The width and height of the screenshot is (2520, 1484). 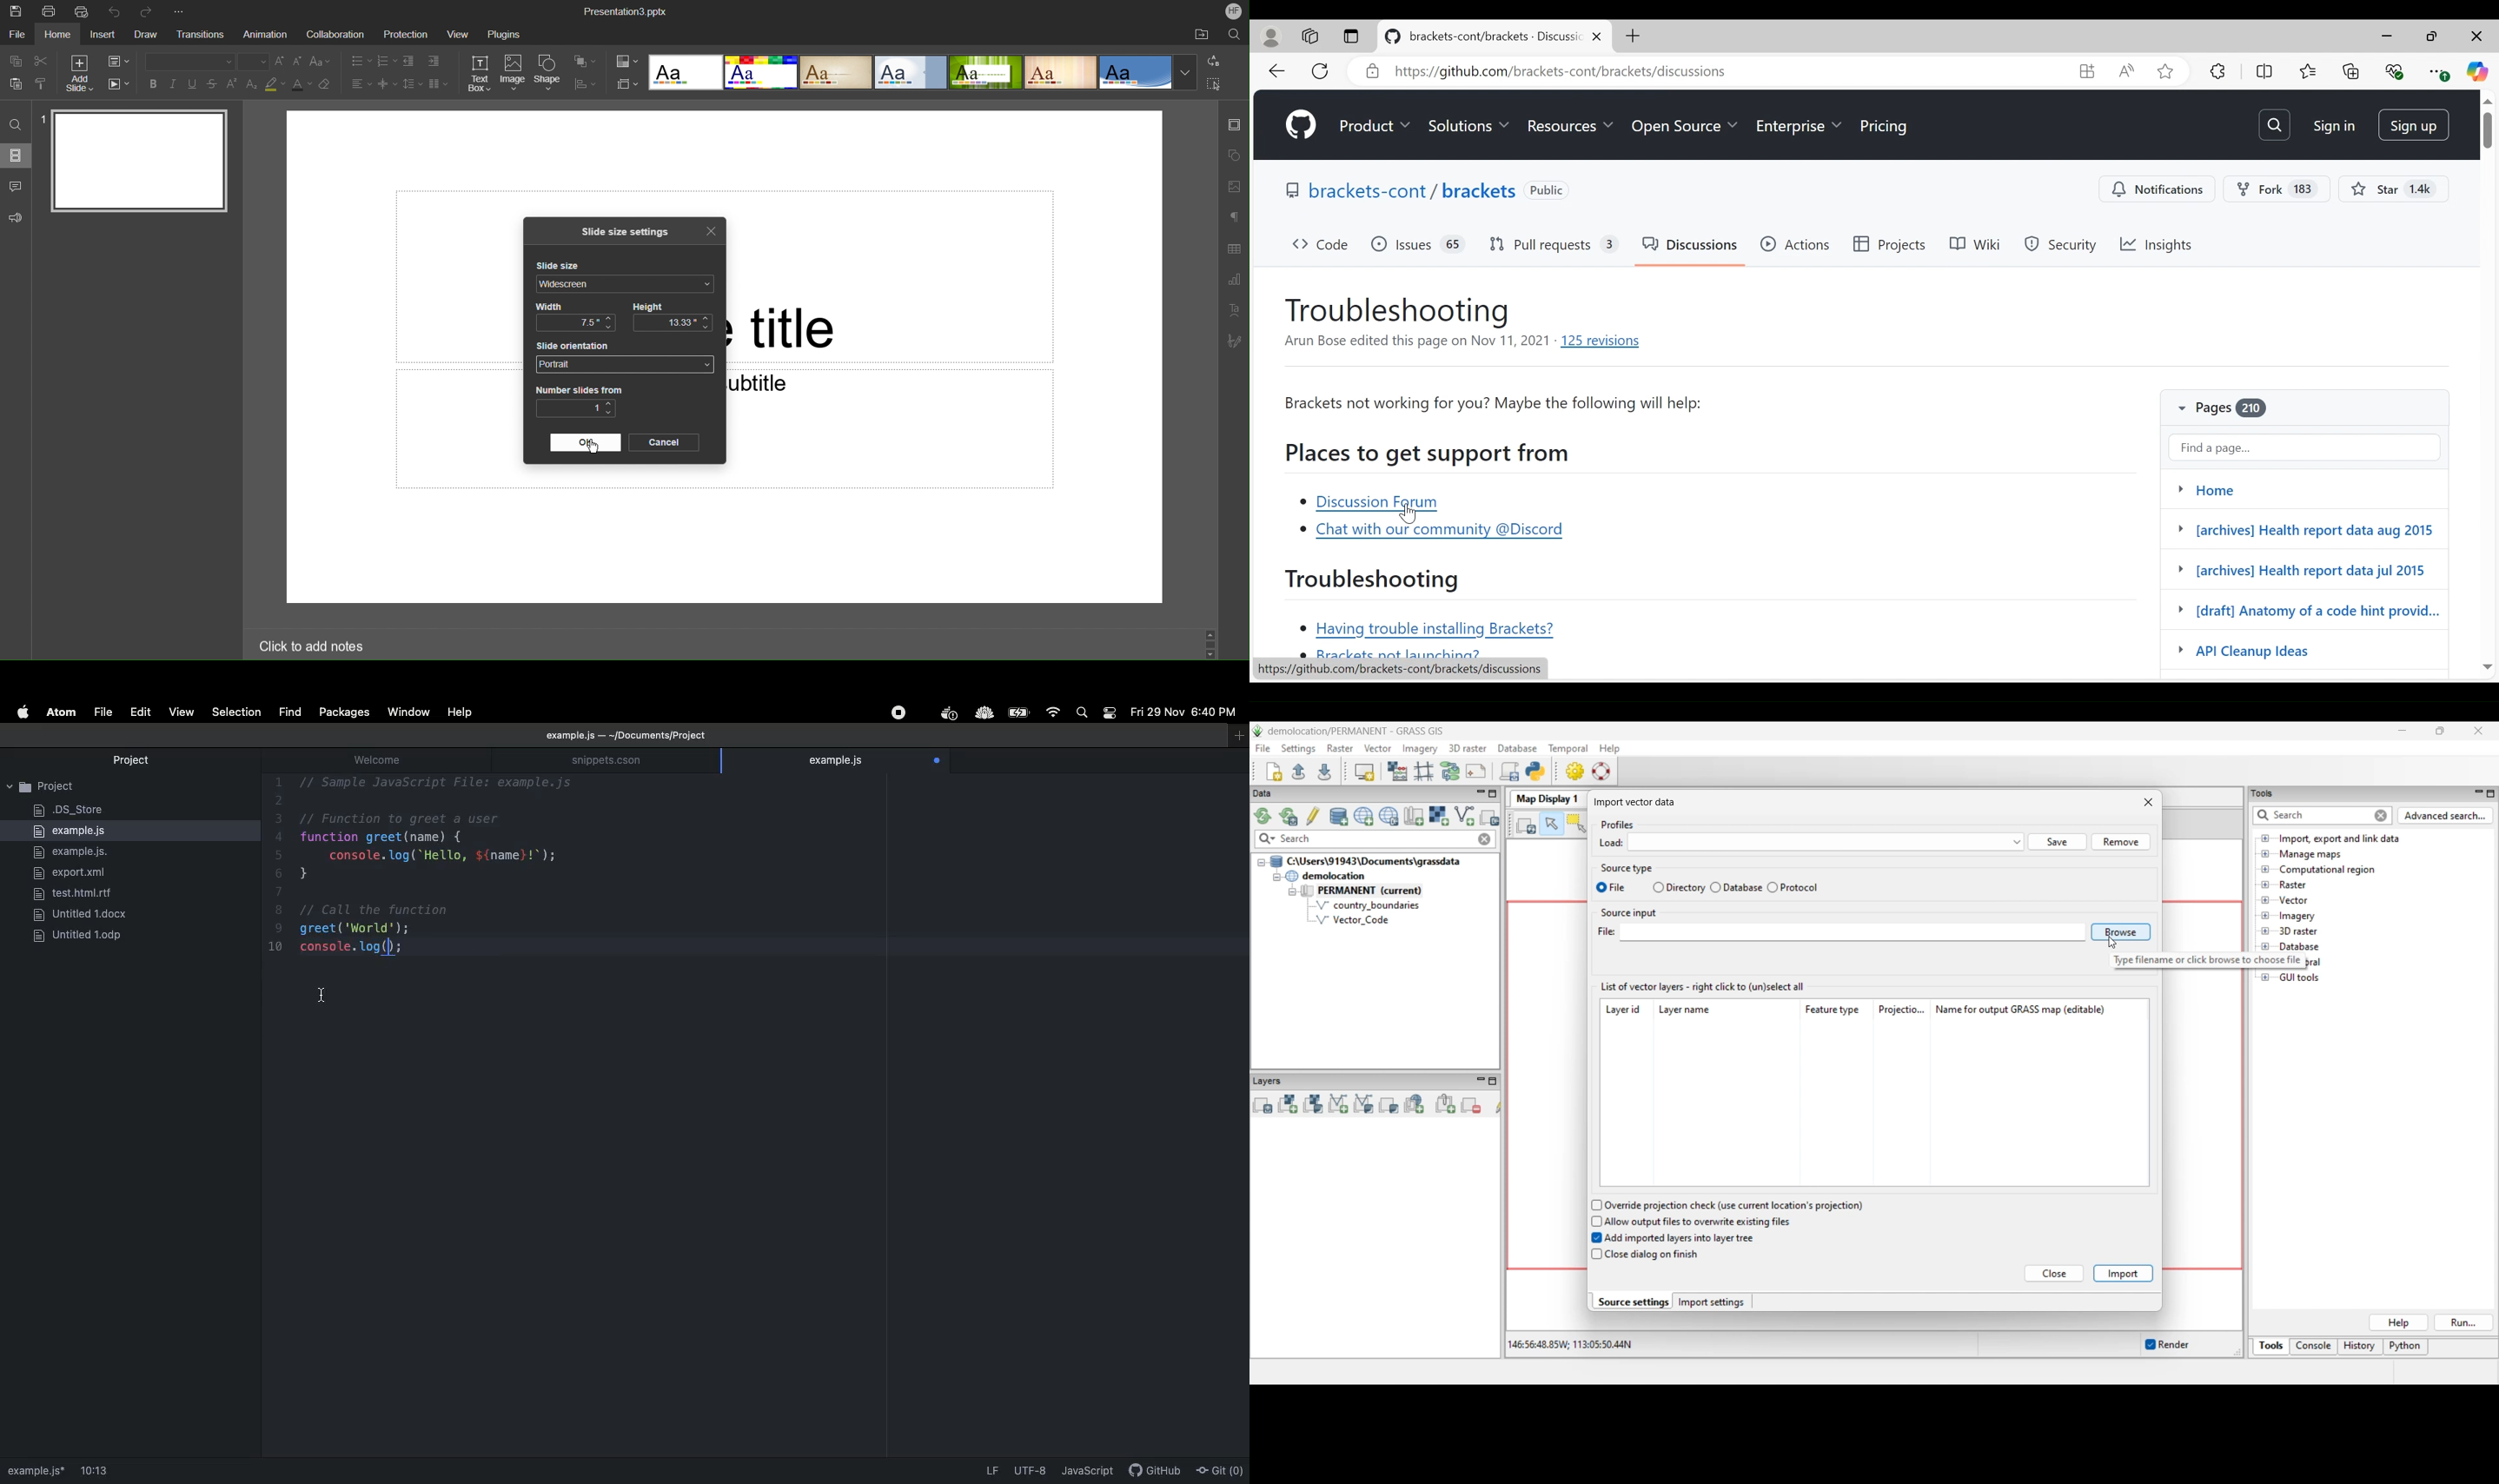 What do you see at coordinates (663, 443) in the screenshot?
I see `Cancel` at bounding box center [663, 443].